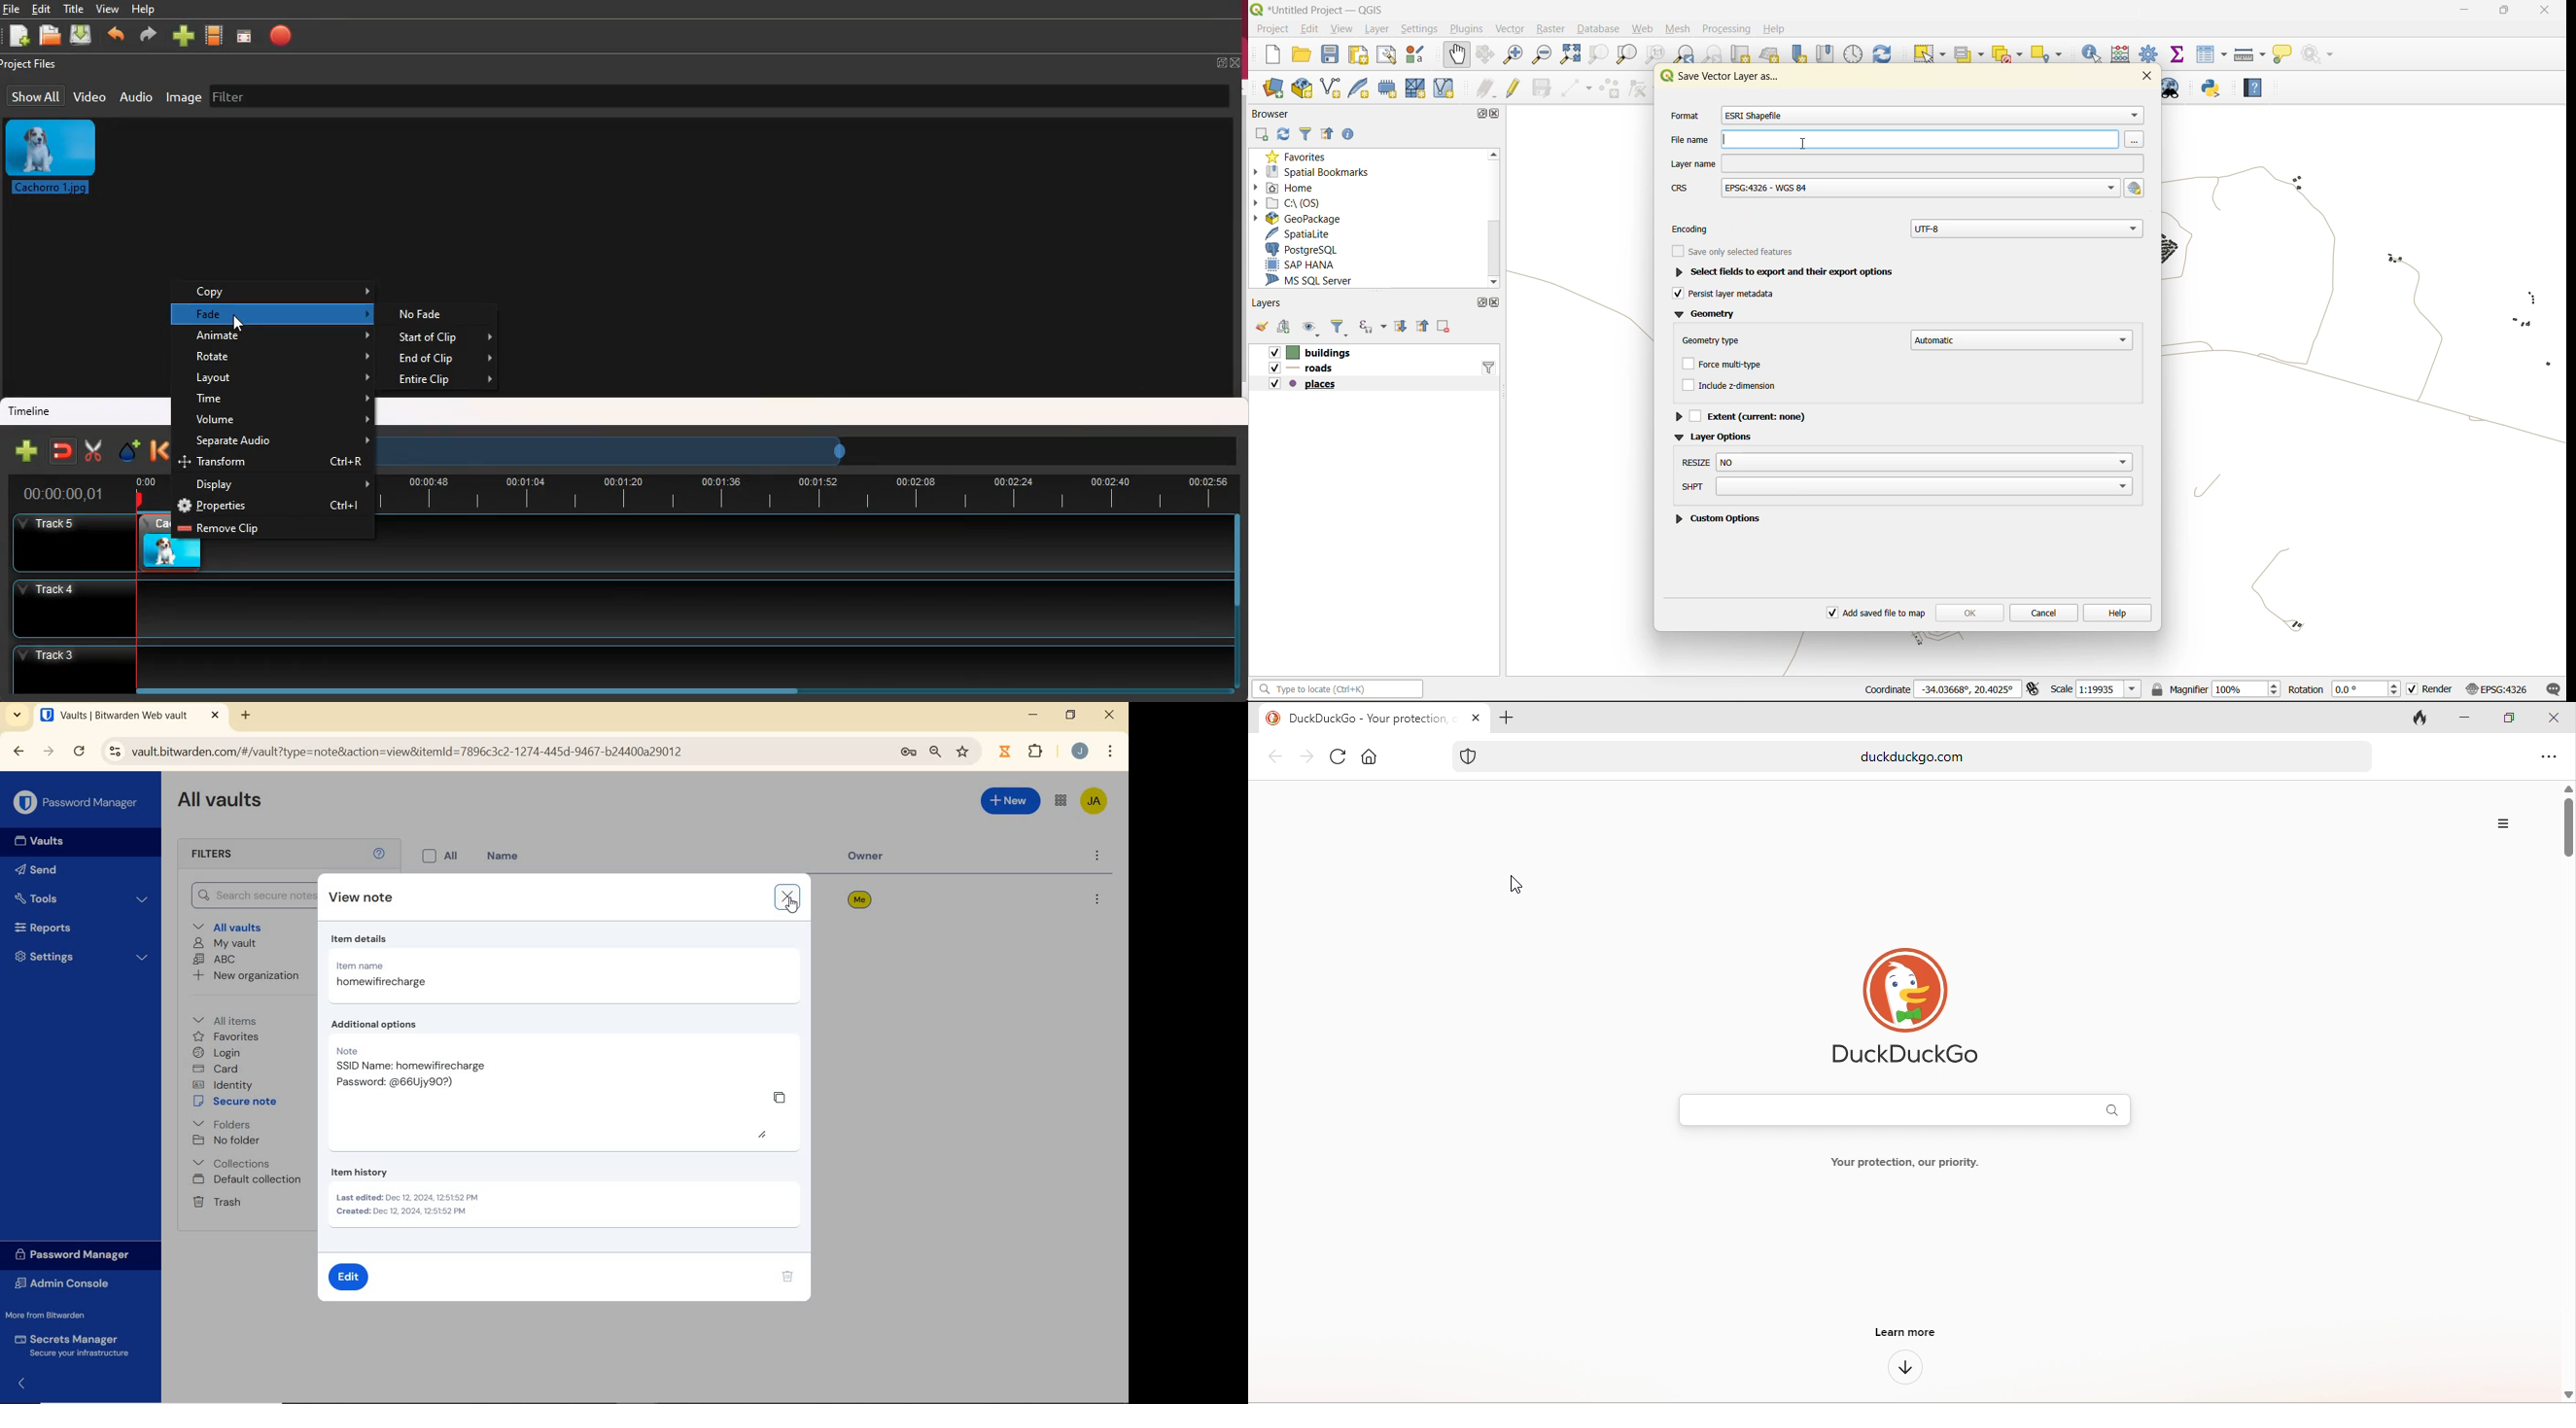  What do you see at coordinates (2182, 55) in the screenshot?
I see `statistical summary` at bounding box center [2182, 55].